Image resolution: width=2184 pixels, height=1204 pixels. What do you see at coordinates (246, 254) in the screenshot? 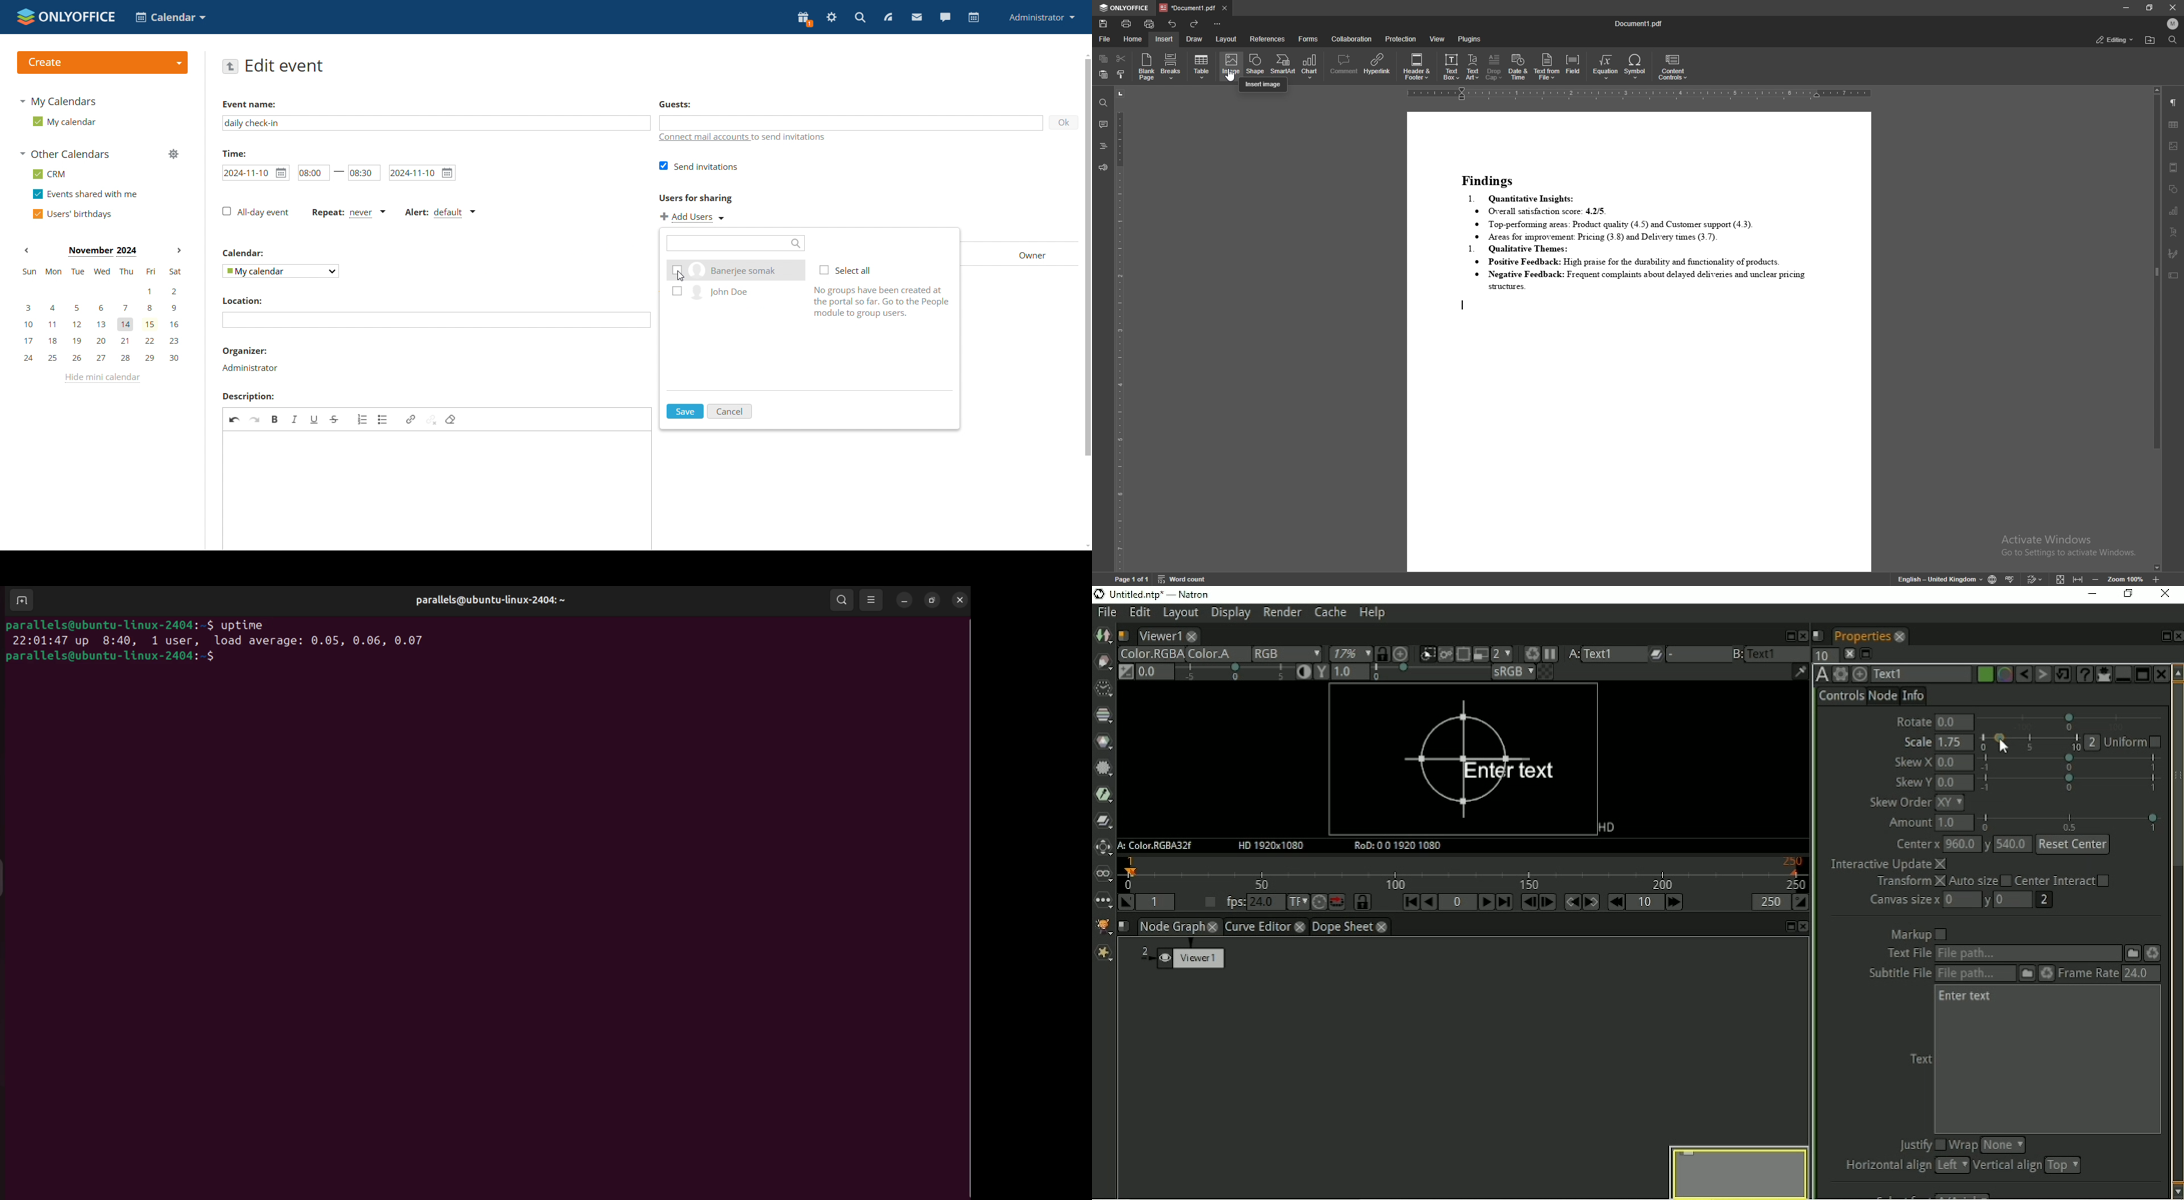
I see `calendar:` at bounding box center [246, 254].